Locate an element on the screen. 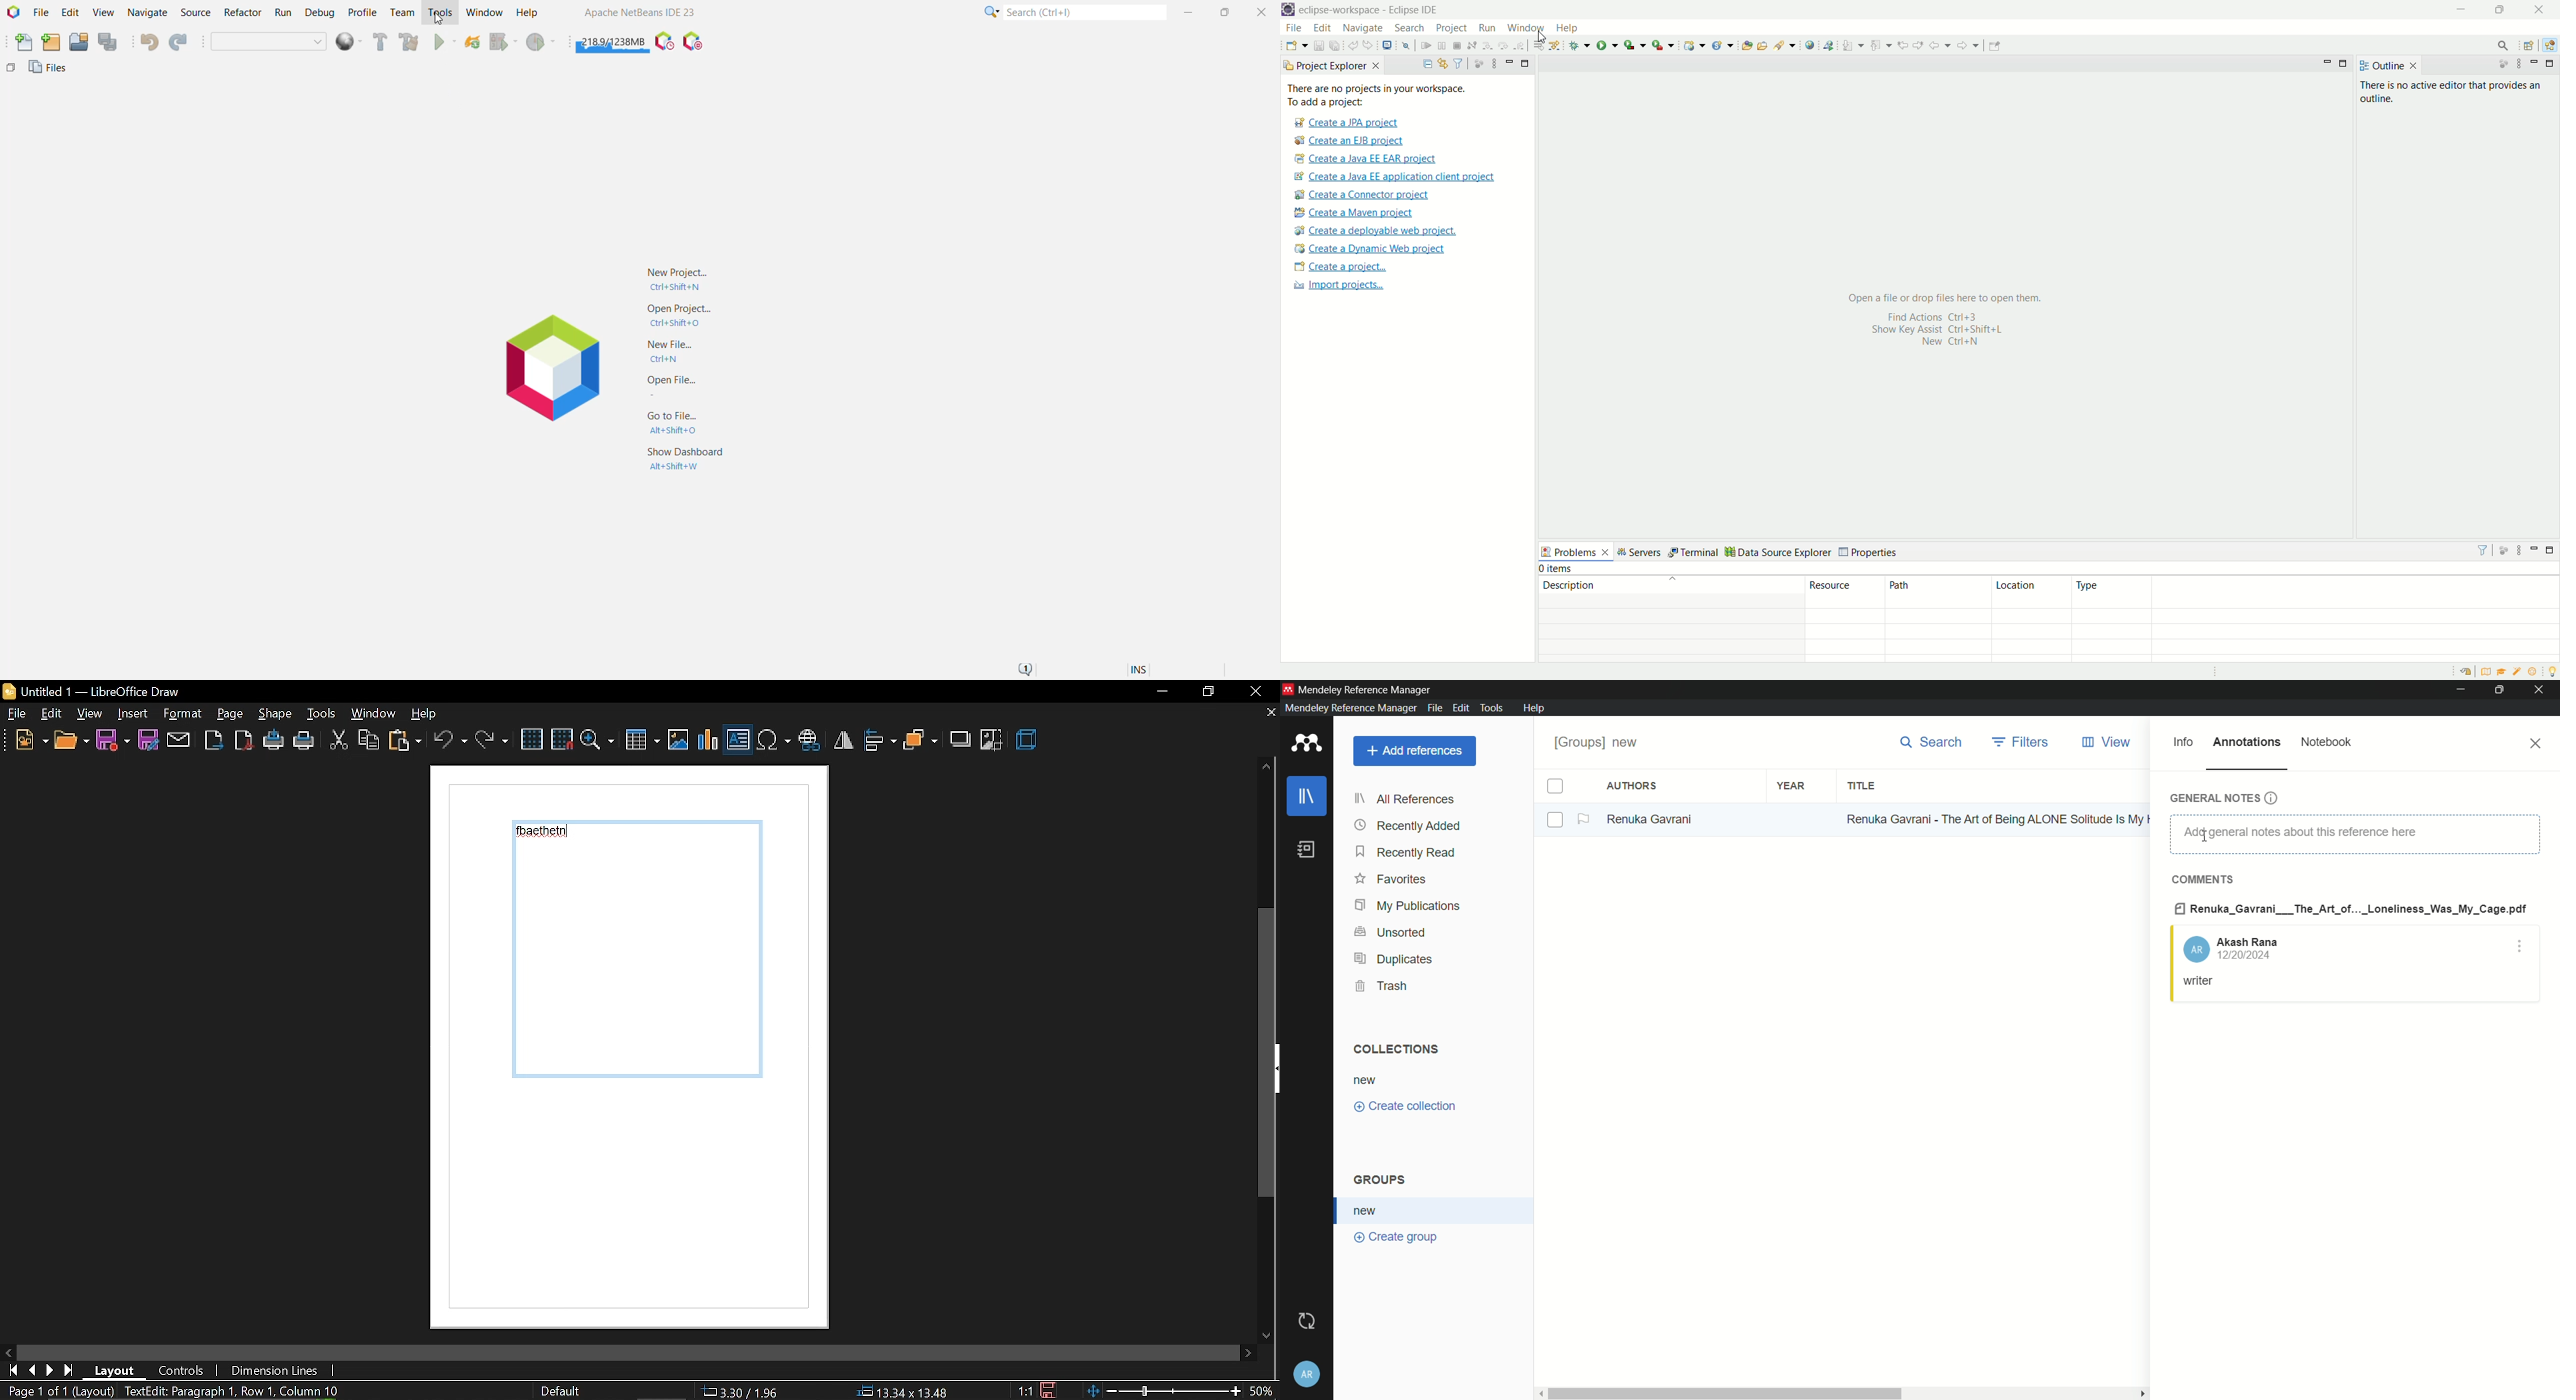  new is located at coordinates (1367, 1079).